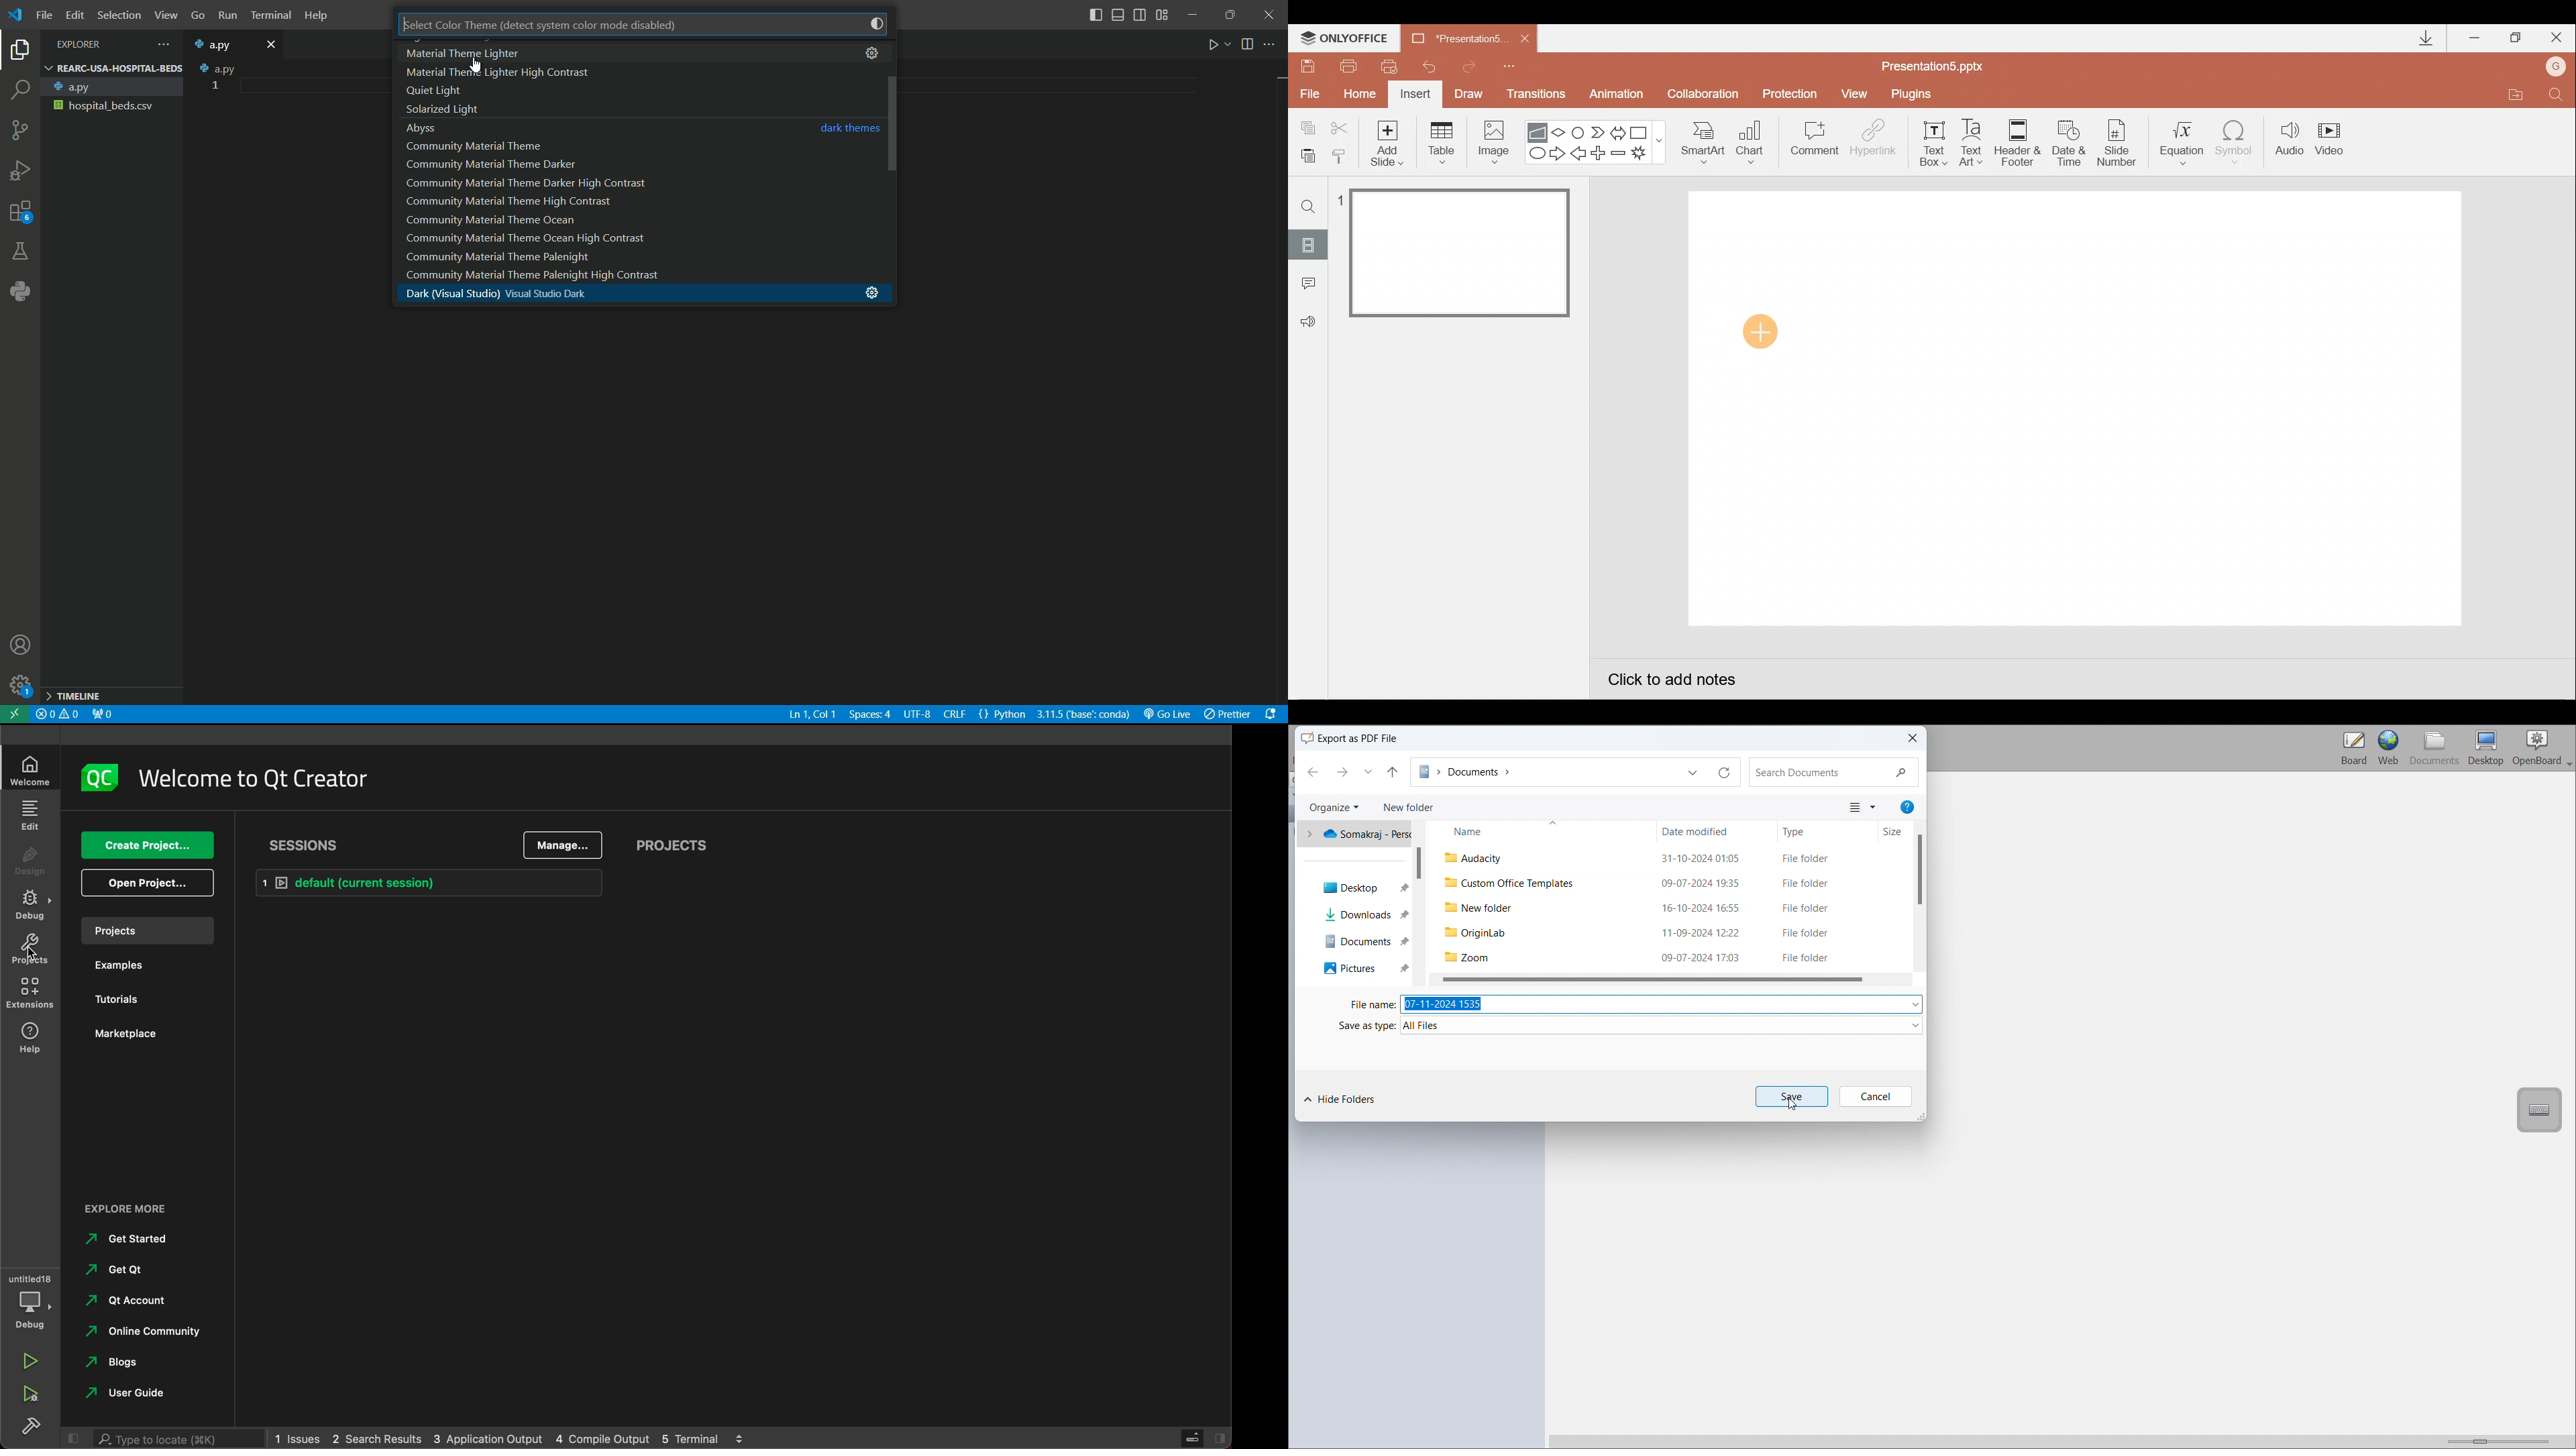 Image resolution: width=2576 pixels, height=1456 pixels. I want to click on 5 Terminal, so click(687, 1437).